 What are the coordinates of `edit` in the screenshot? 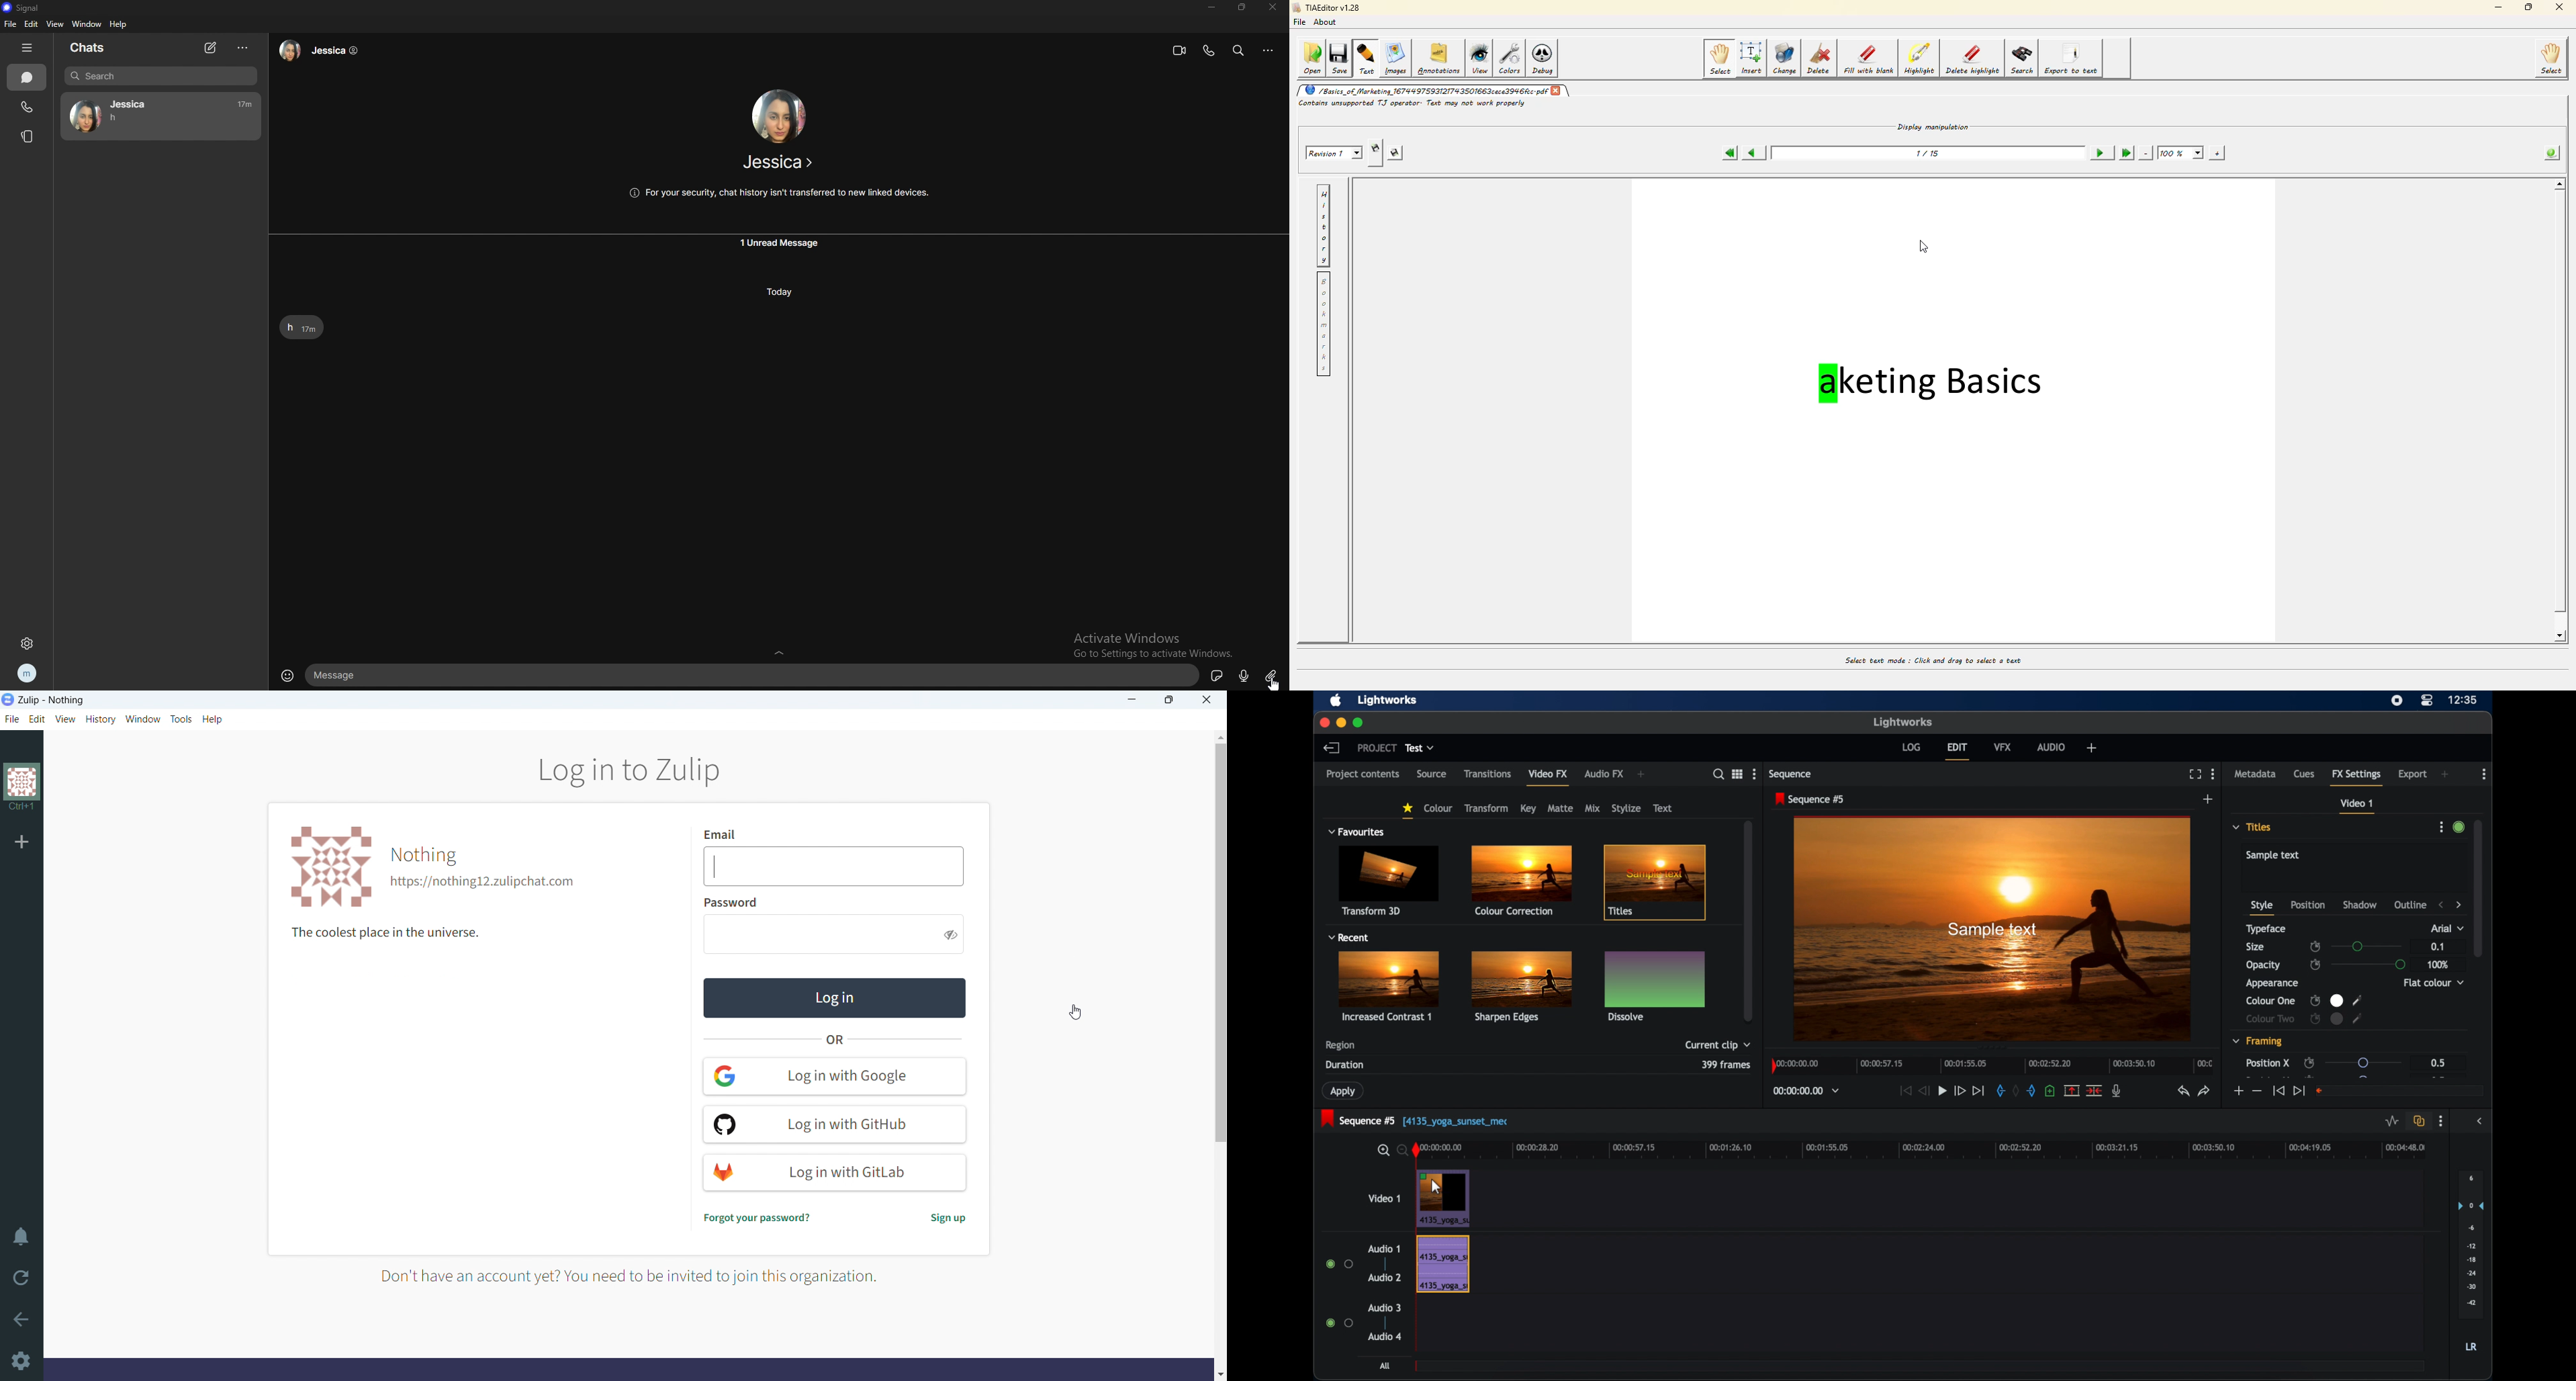 It's located at (32, 24).